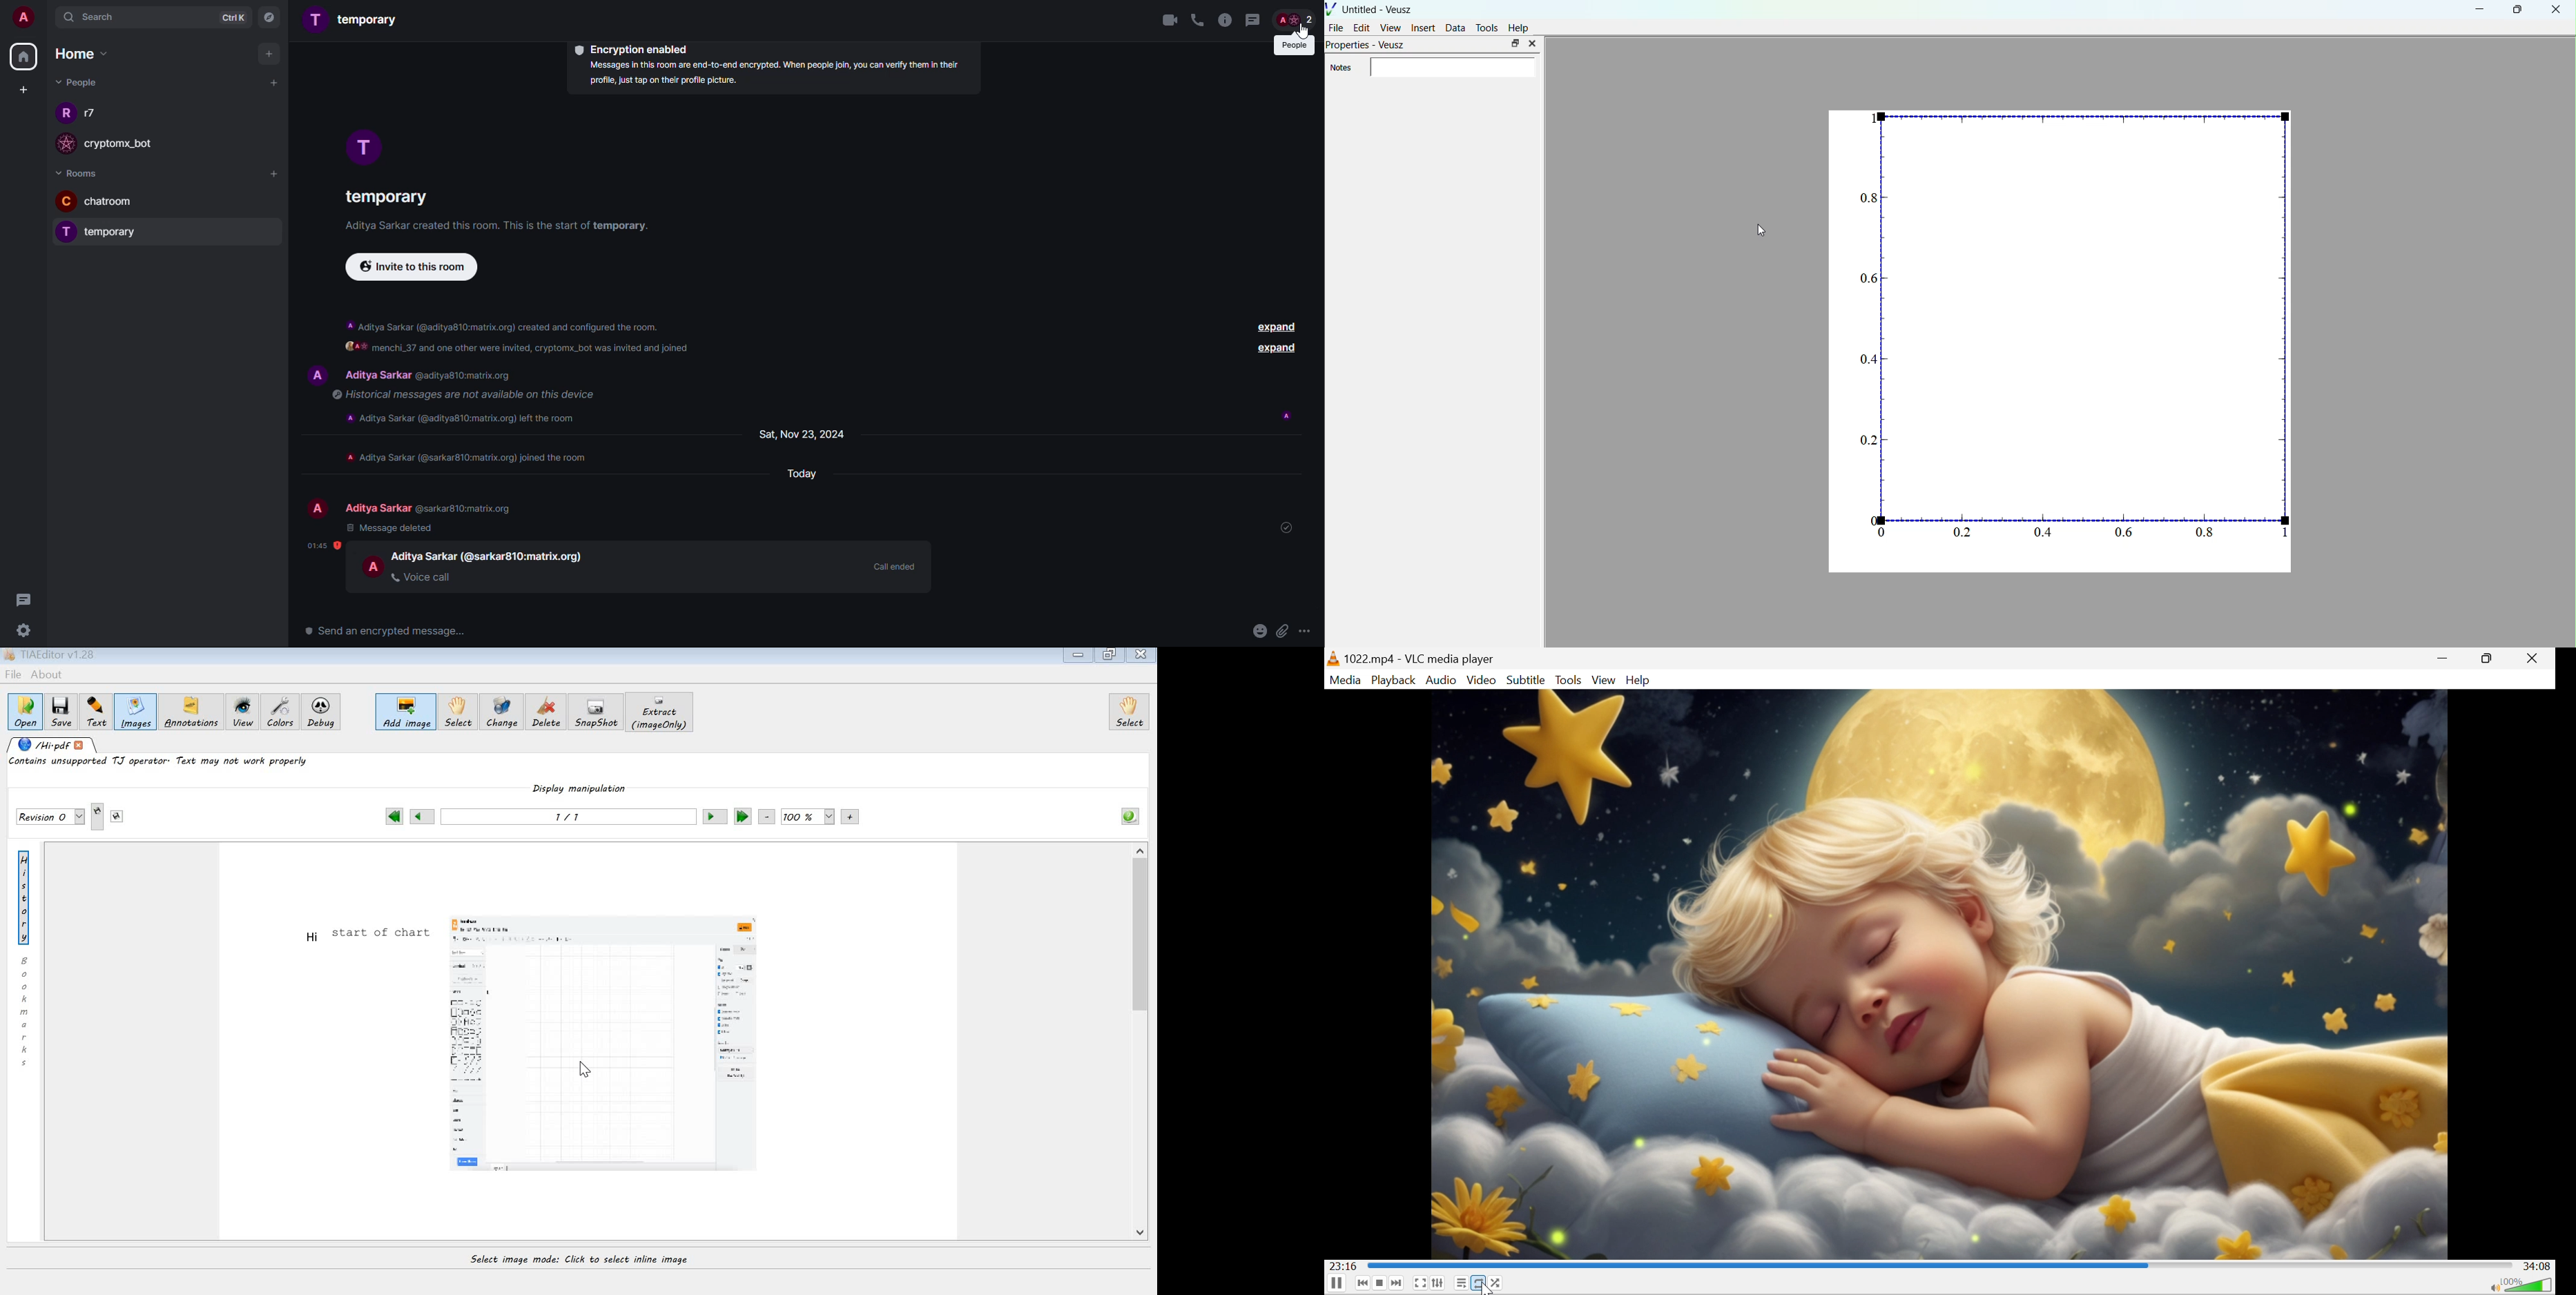 The image size is (2576, 1316). What do you see at coordinates (390, 632) in the screenshot?
I see `send encrypted message` at bounding box center [390, 632].